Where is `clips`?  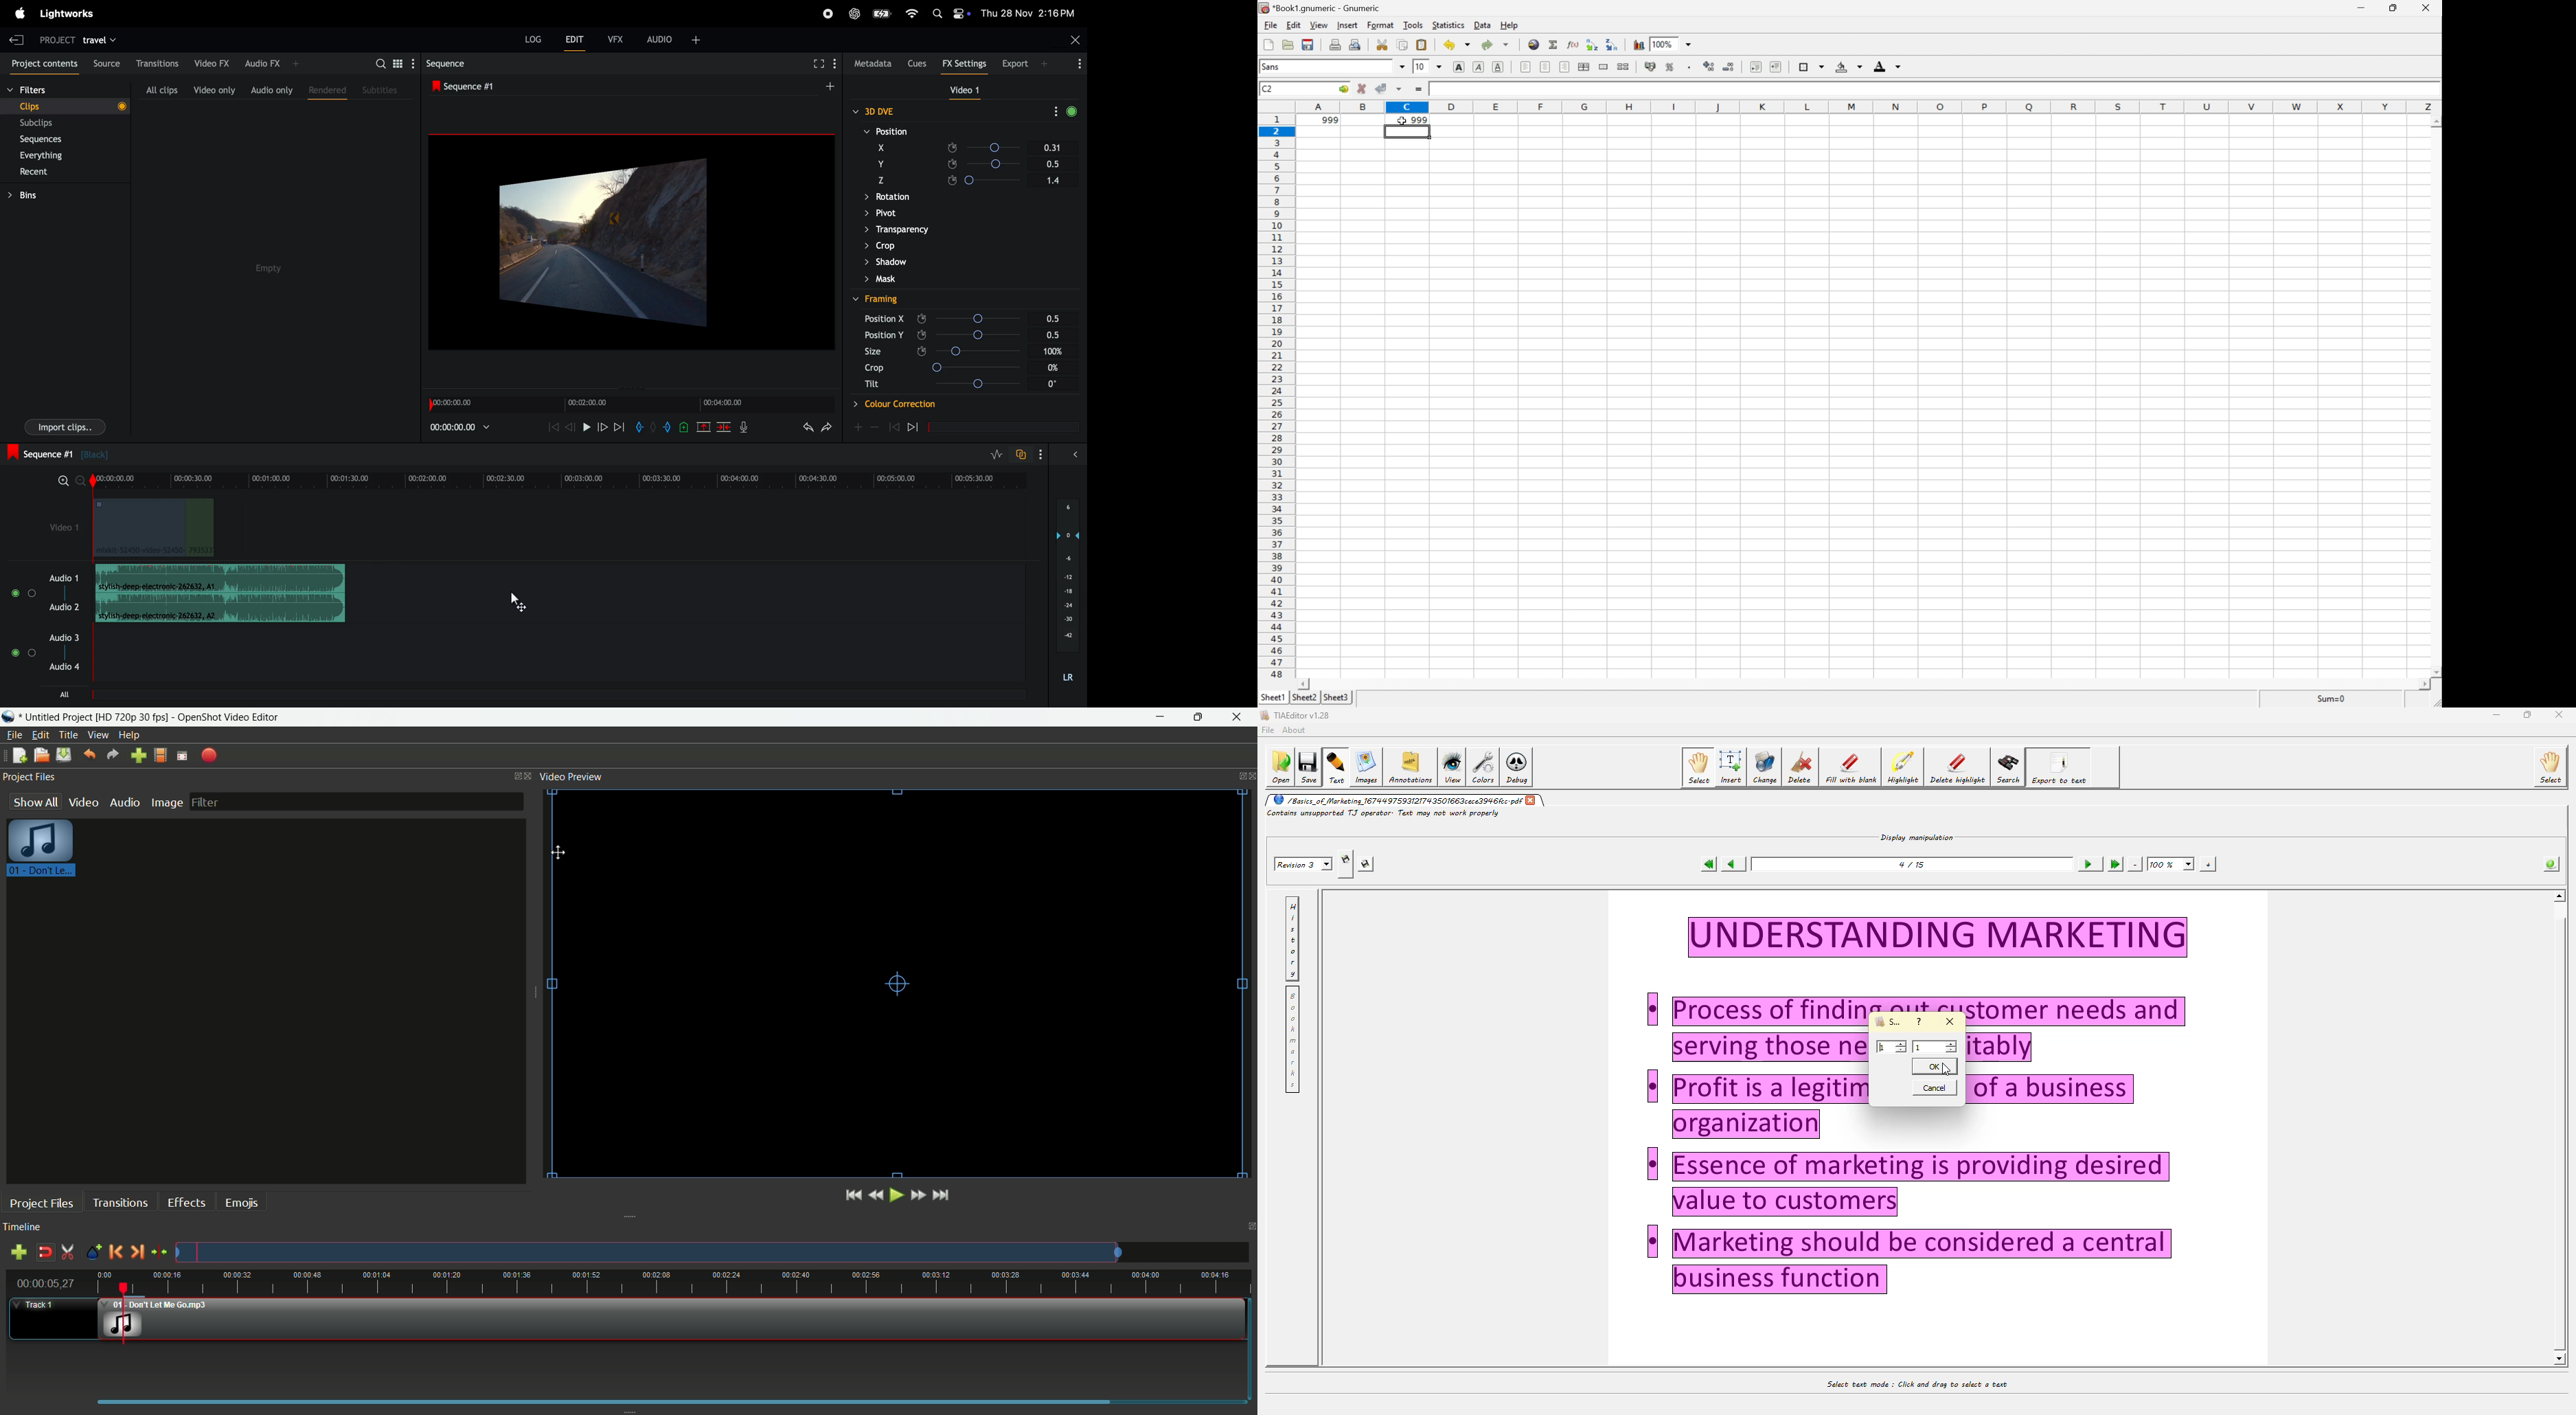
clips is located at coordinates (65, 105).